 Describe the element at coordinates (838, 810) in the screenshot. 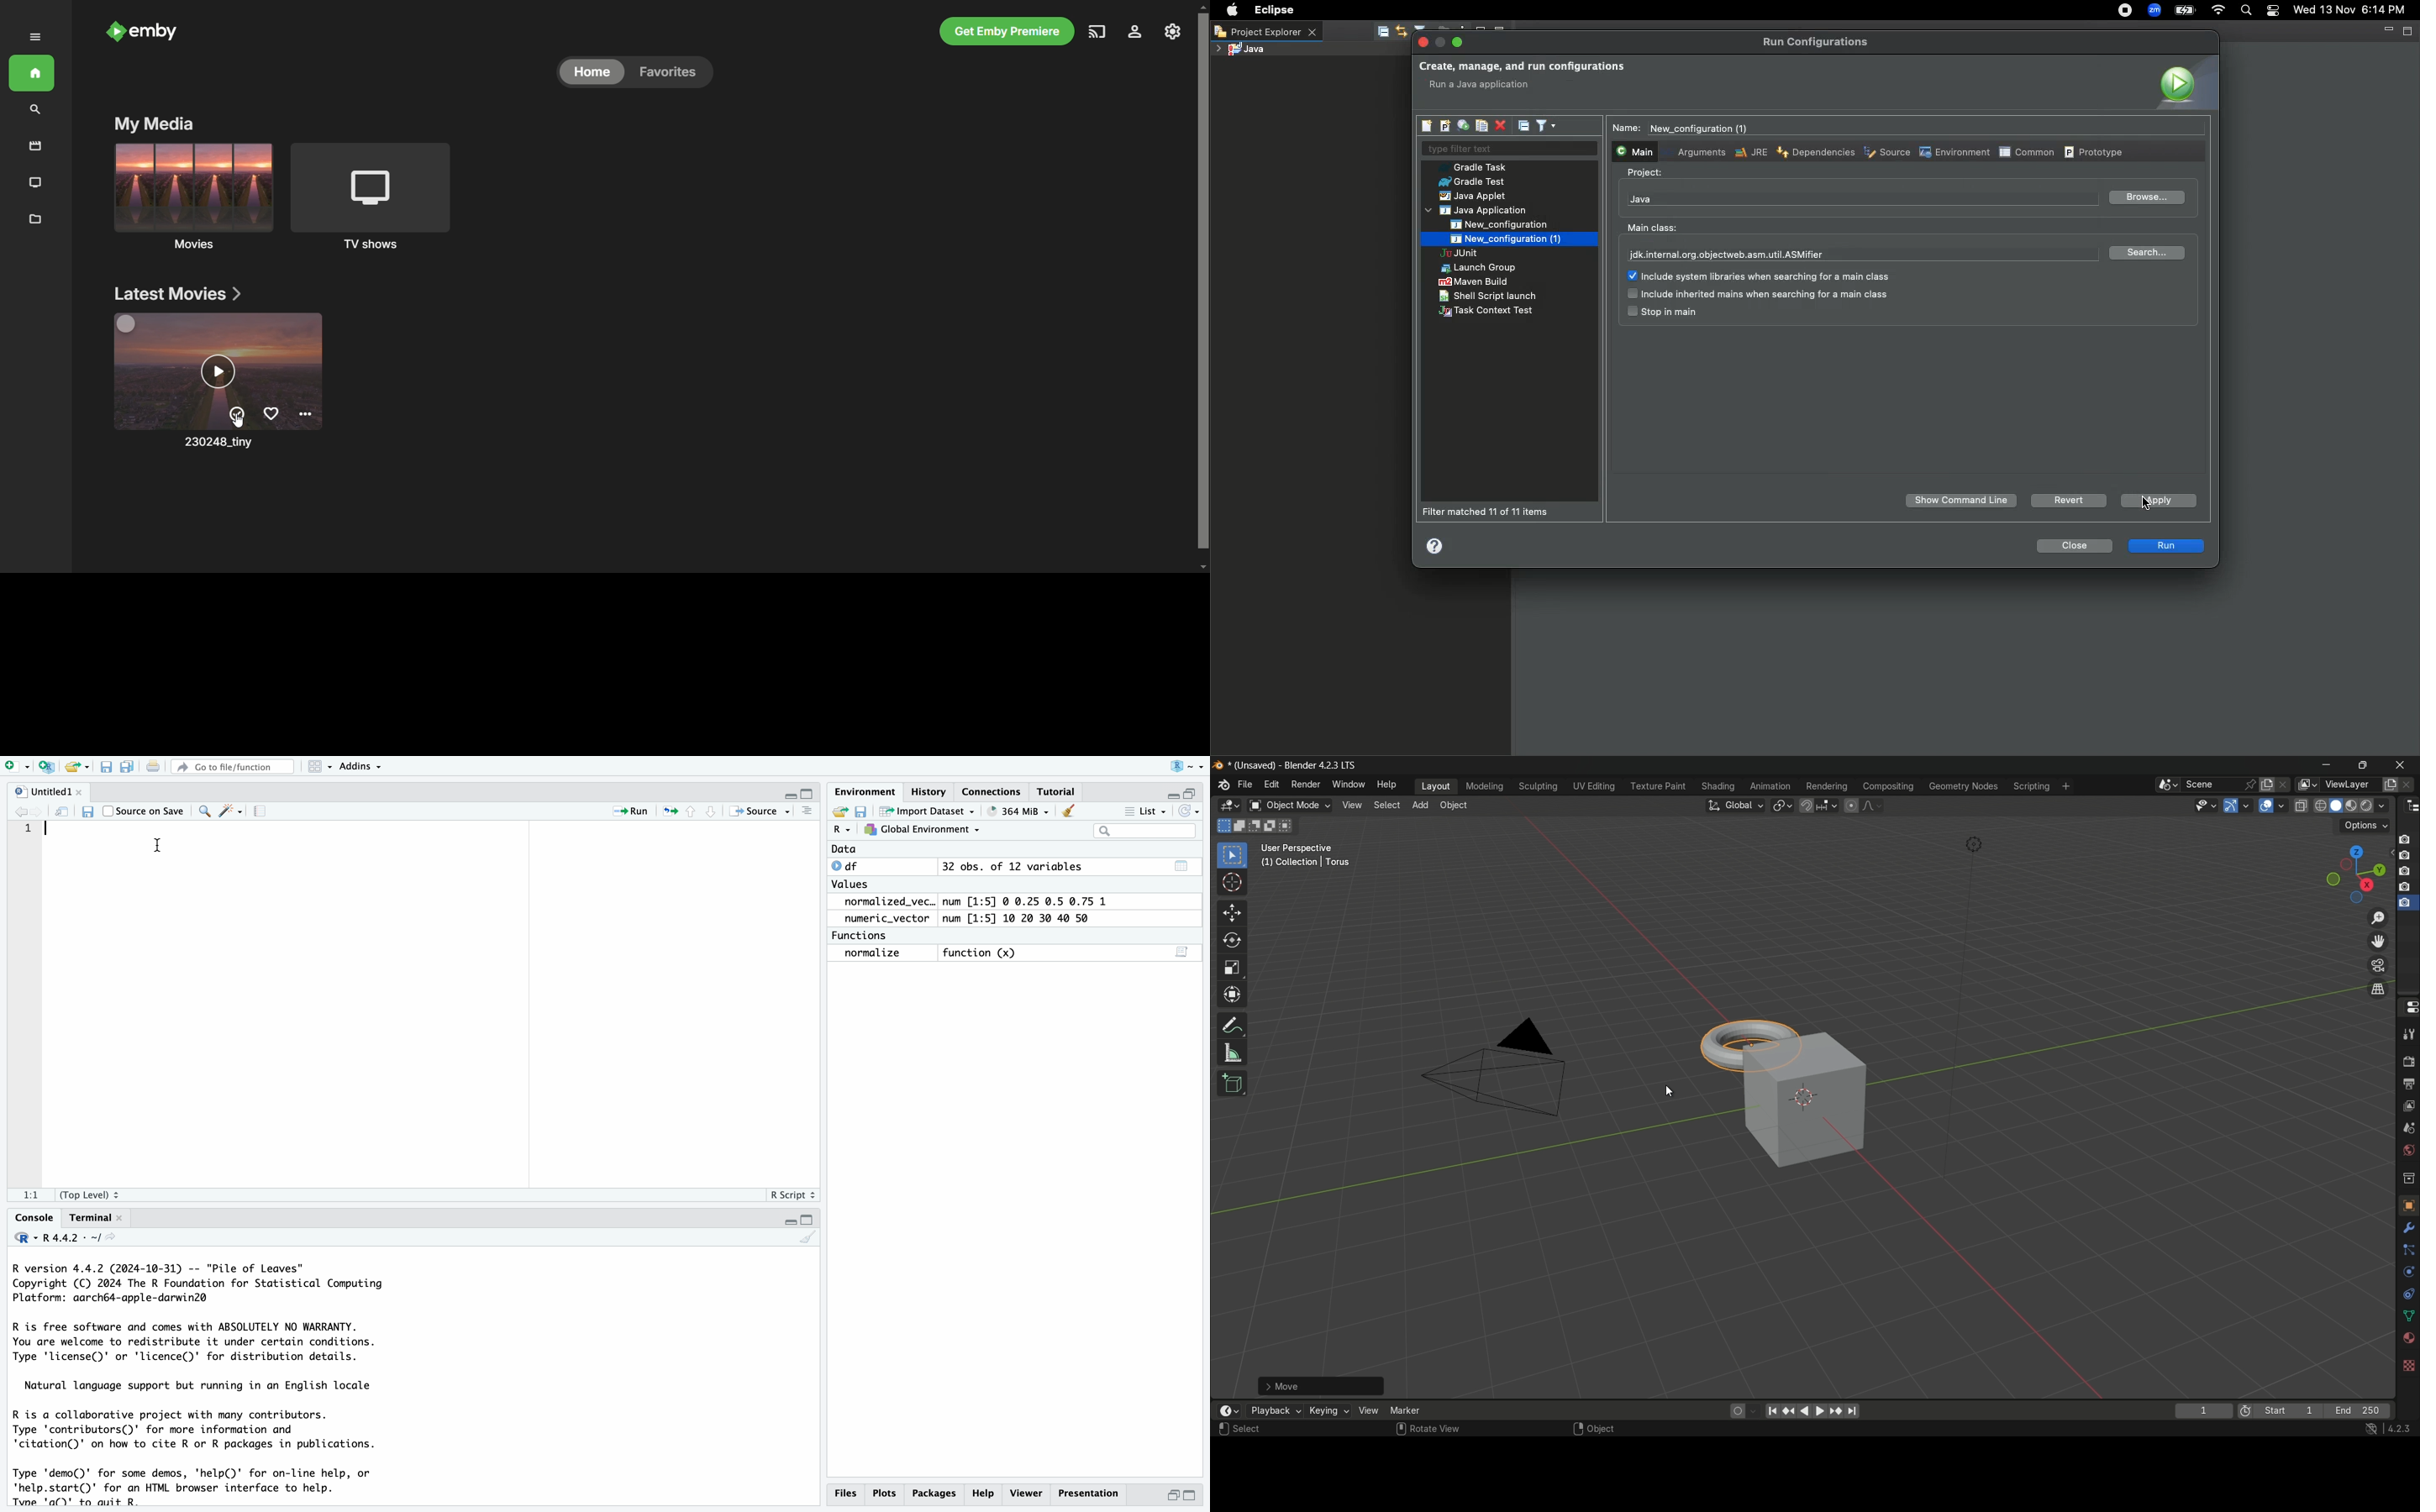

I see `Open` at that location.